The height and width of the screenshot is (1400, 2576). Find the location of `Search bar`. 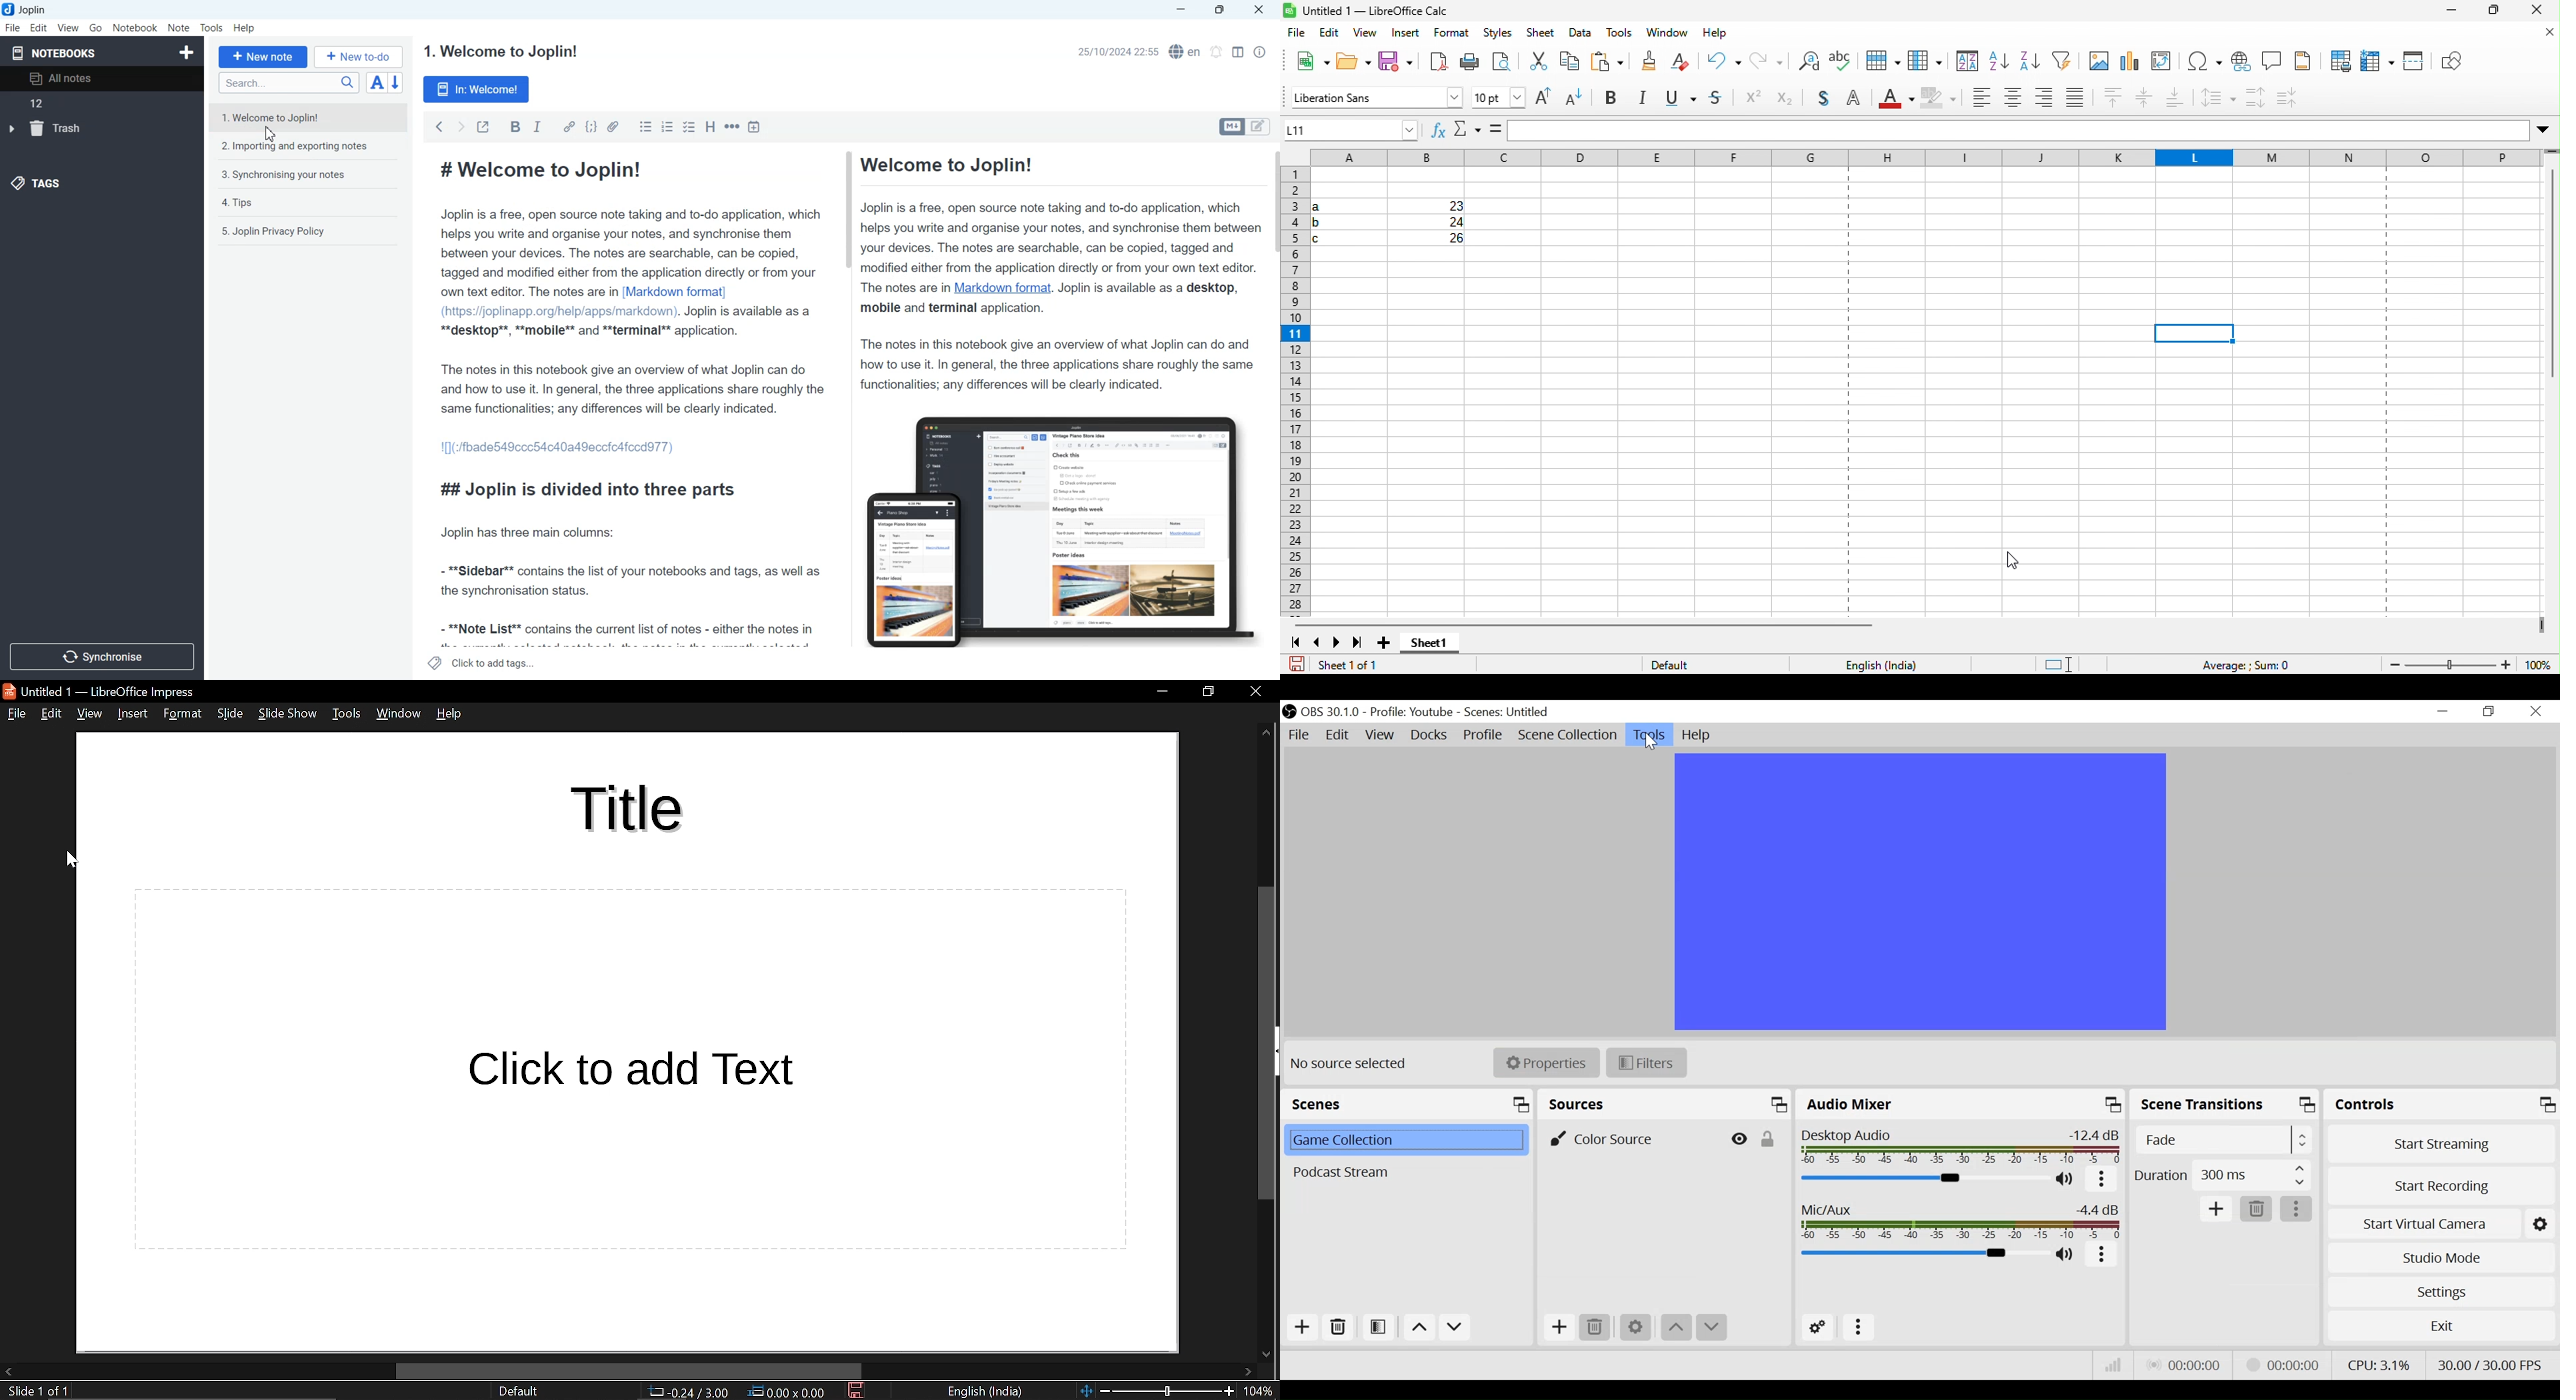

Search bar is located at coordinates (289, 83).